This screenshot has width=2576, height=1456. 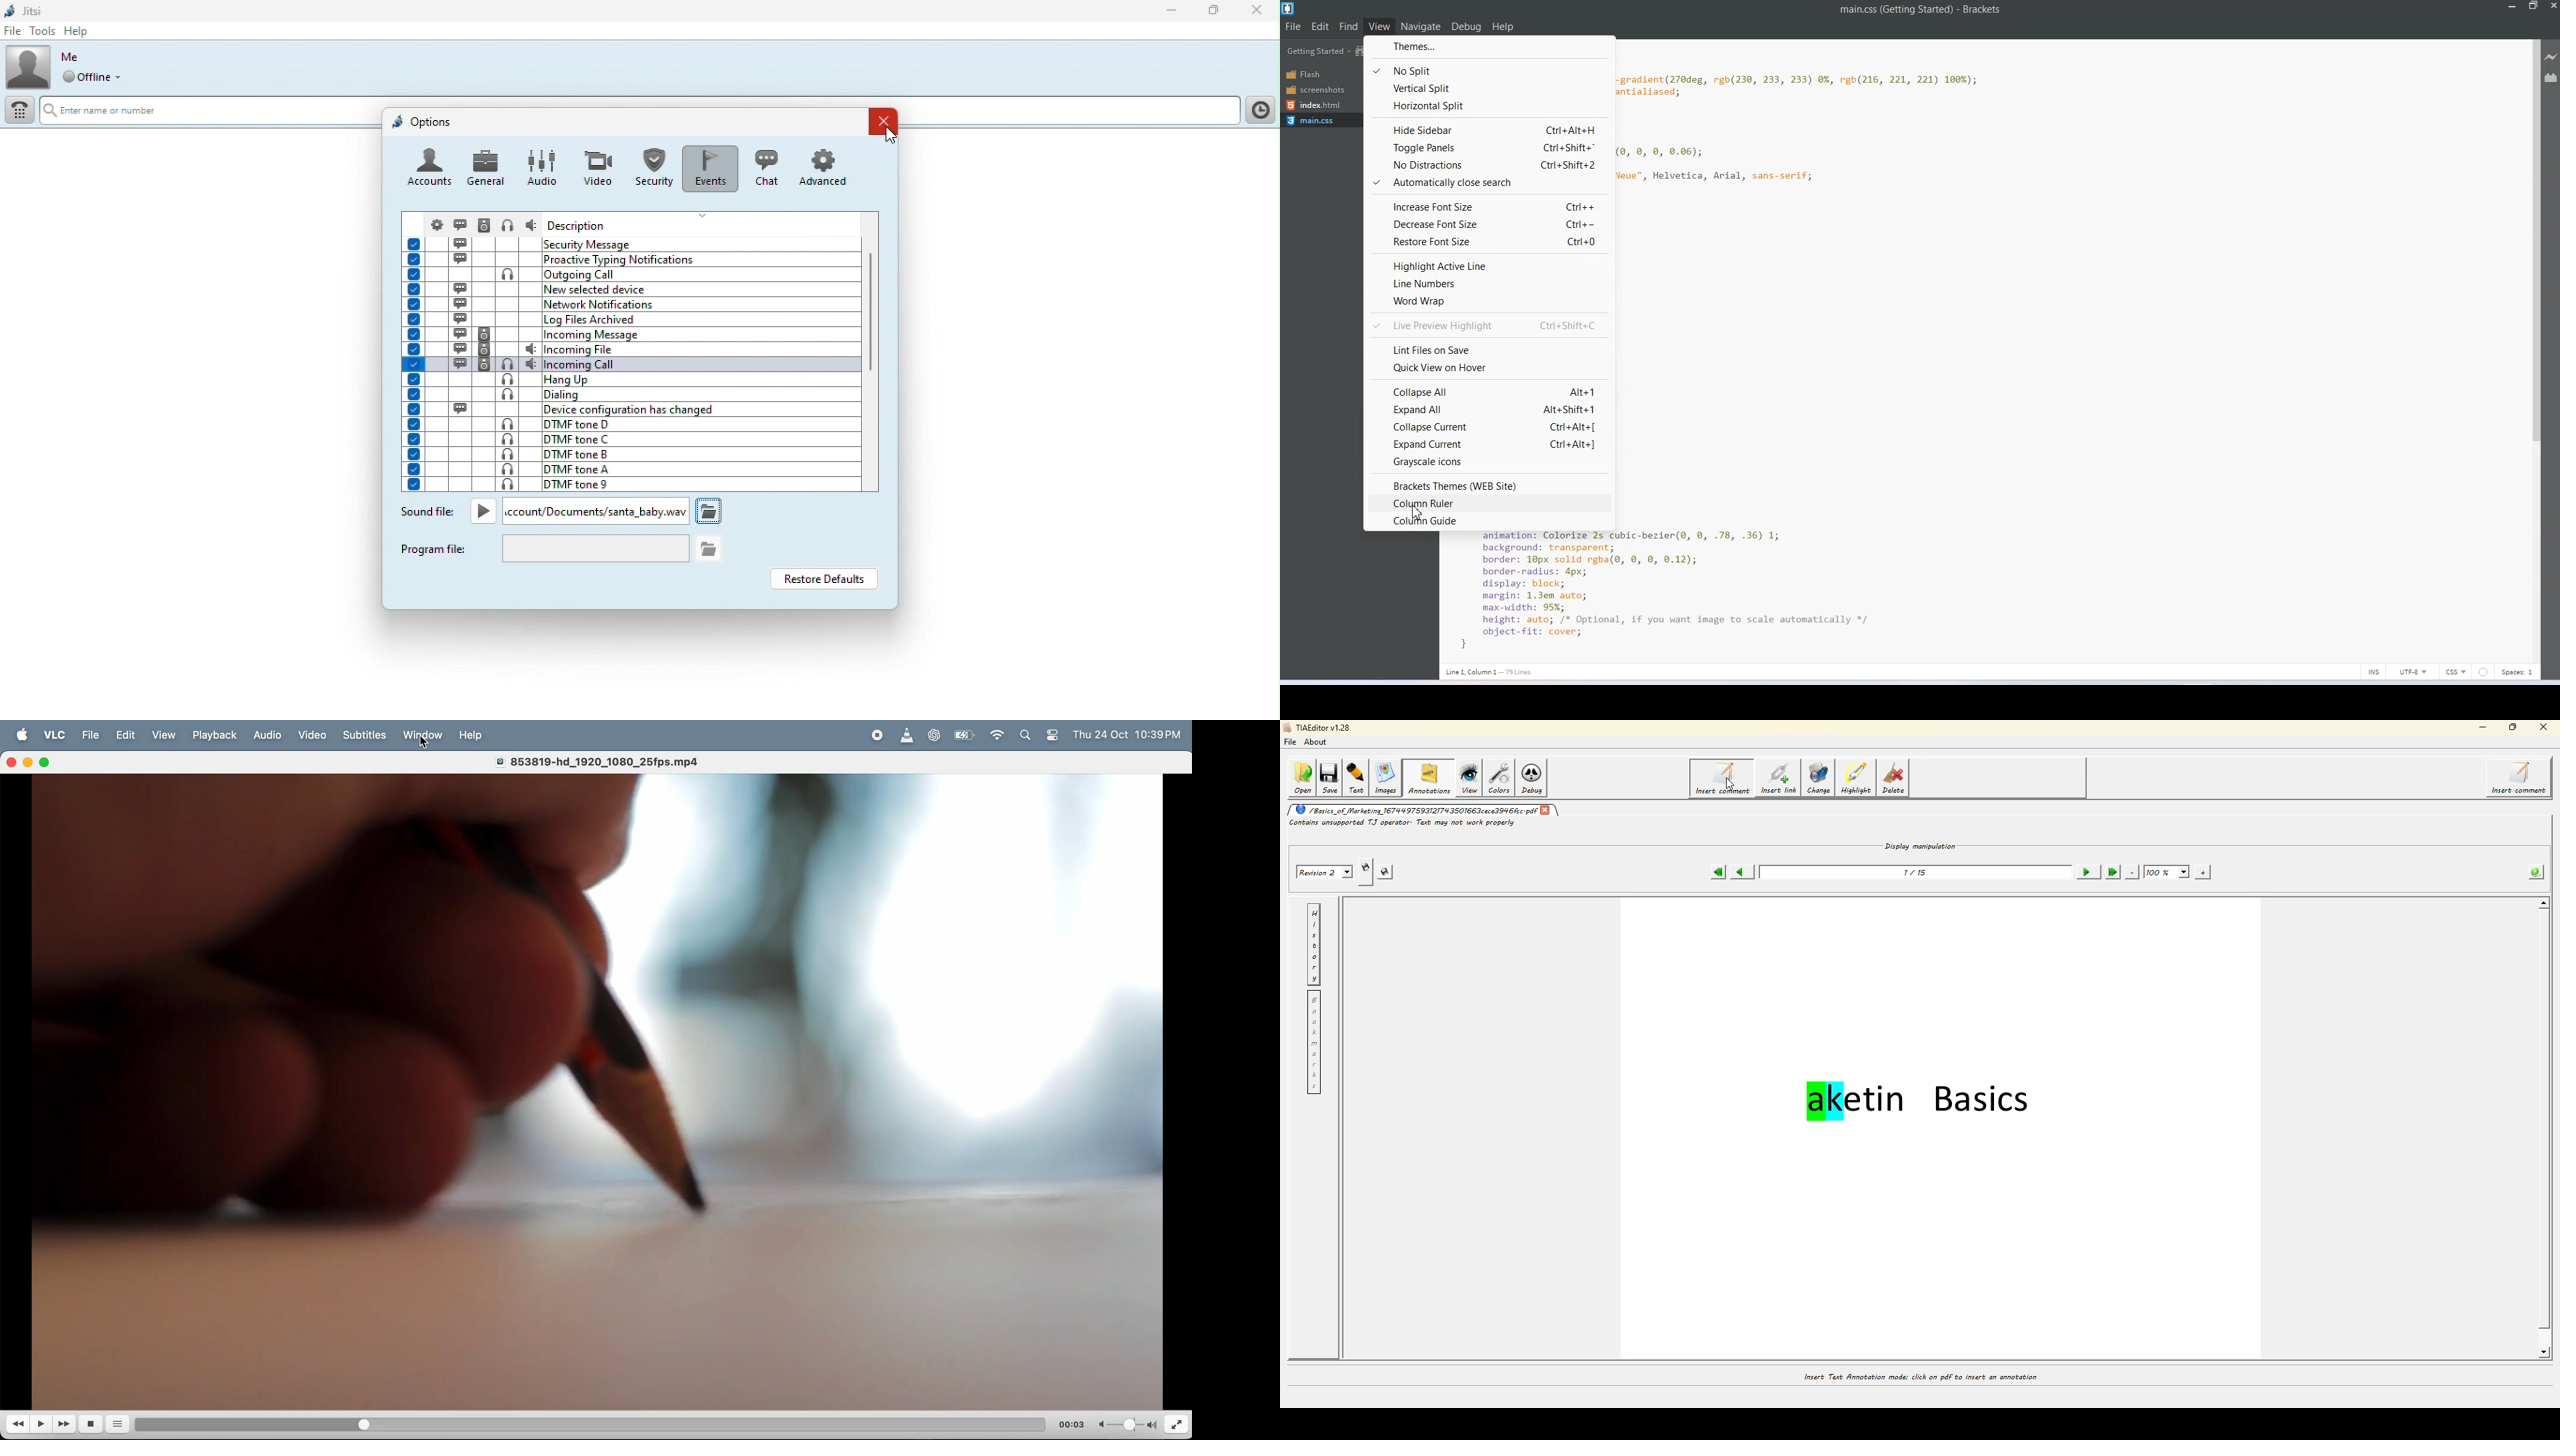 What do you see at coordinates (2132, 872) in the screenshot?
I see `zoom out` at bounding box center [2132, 872].